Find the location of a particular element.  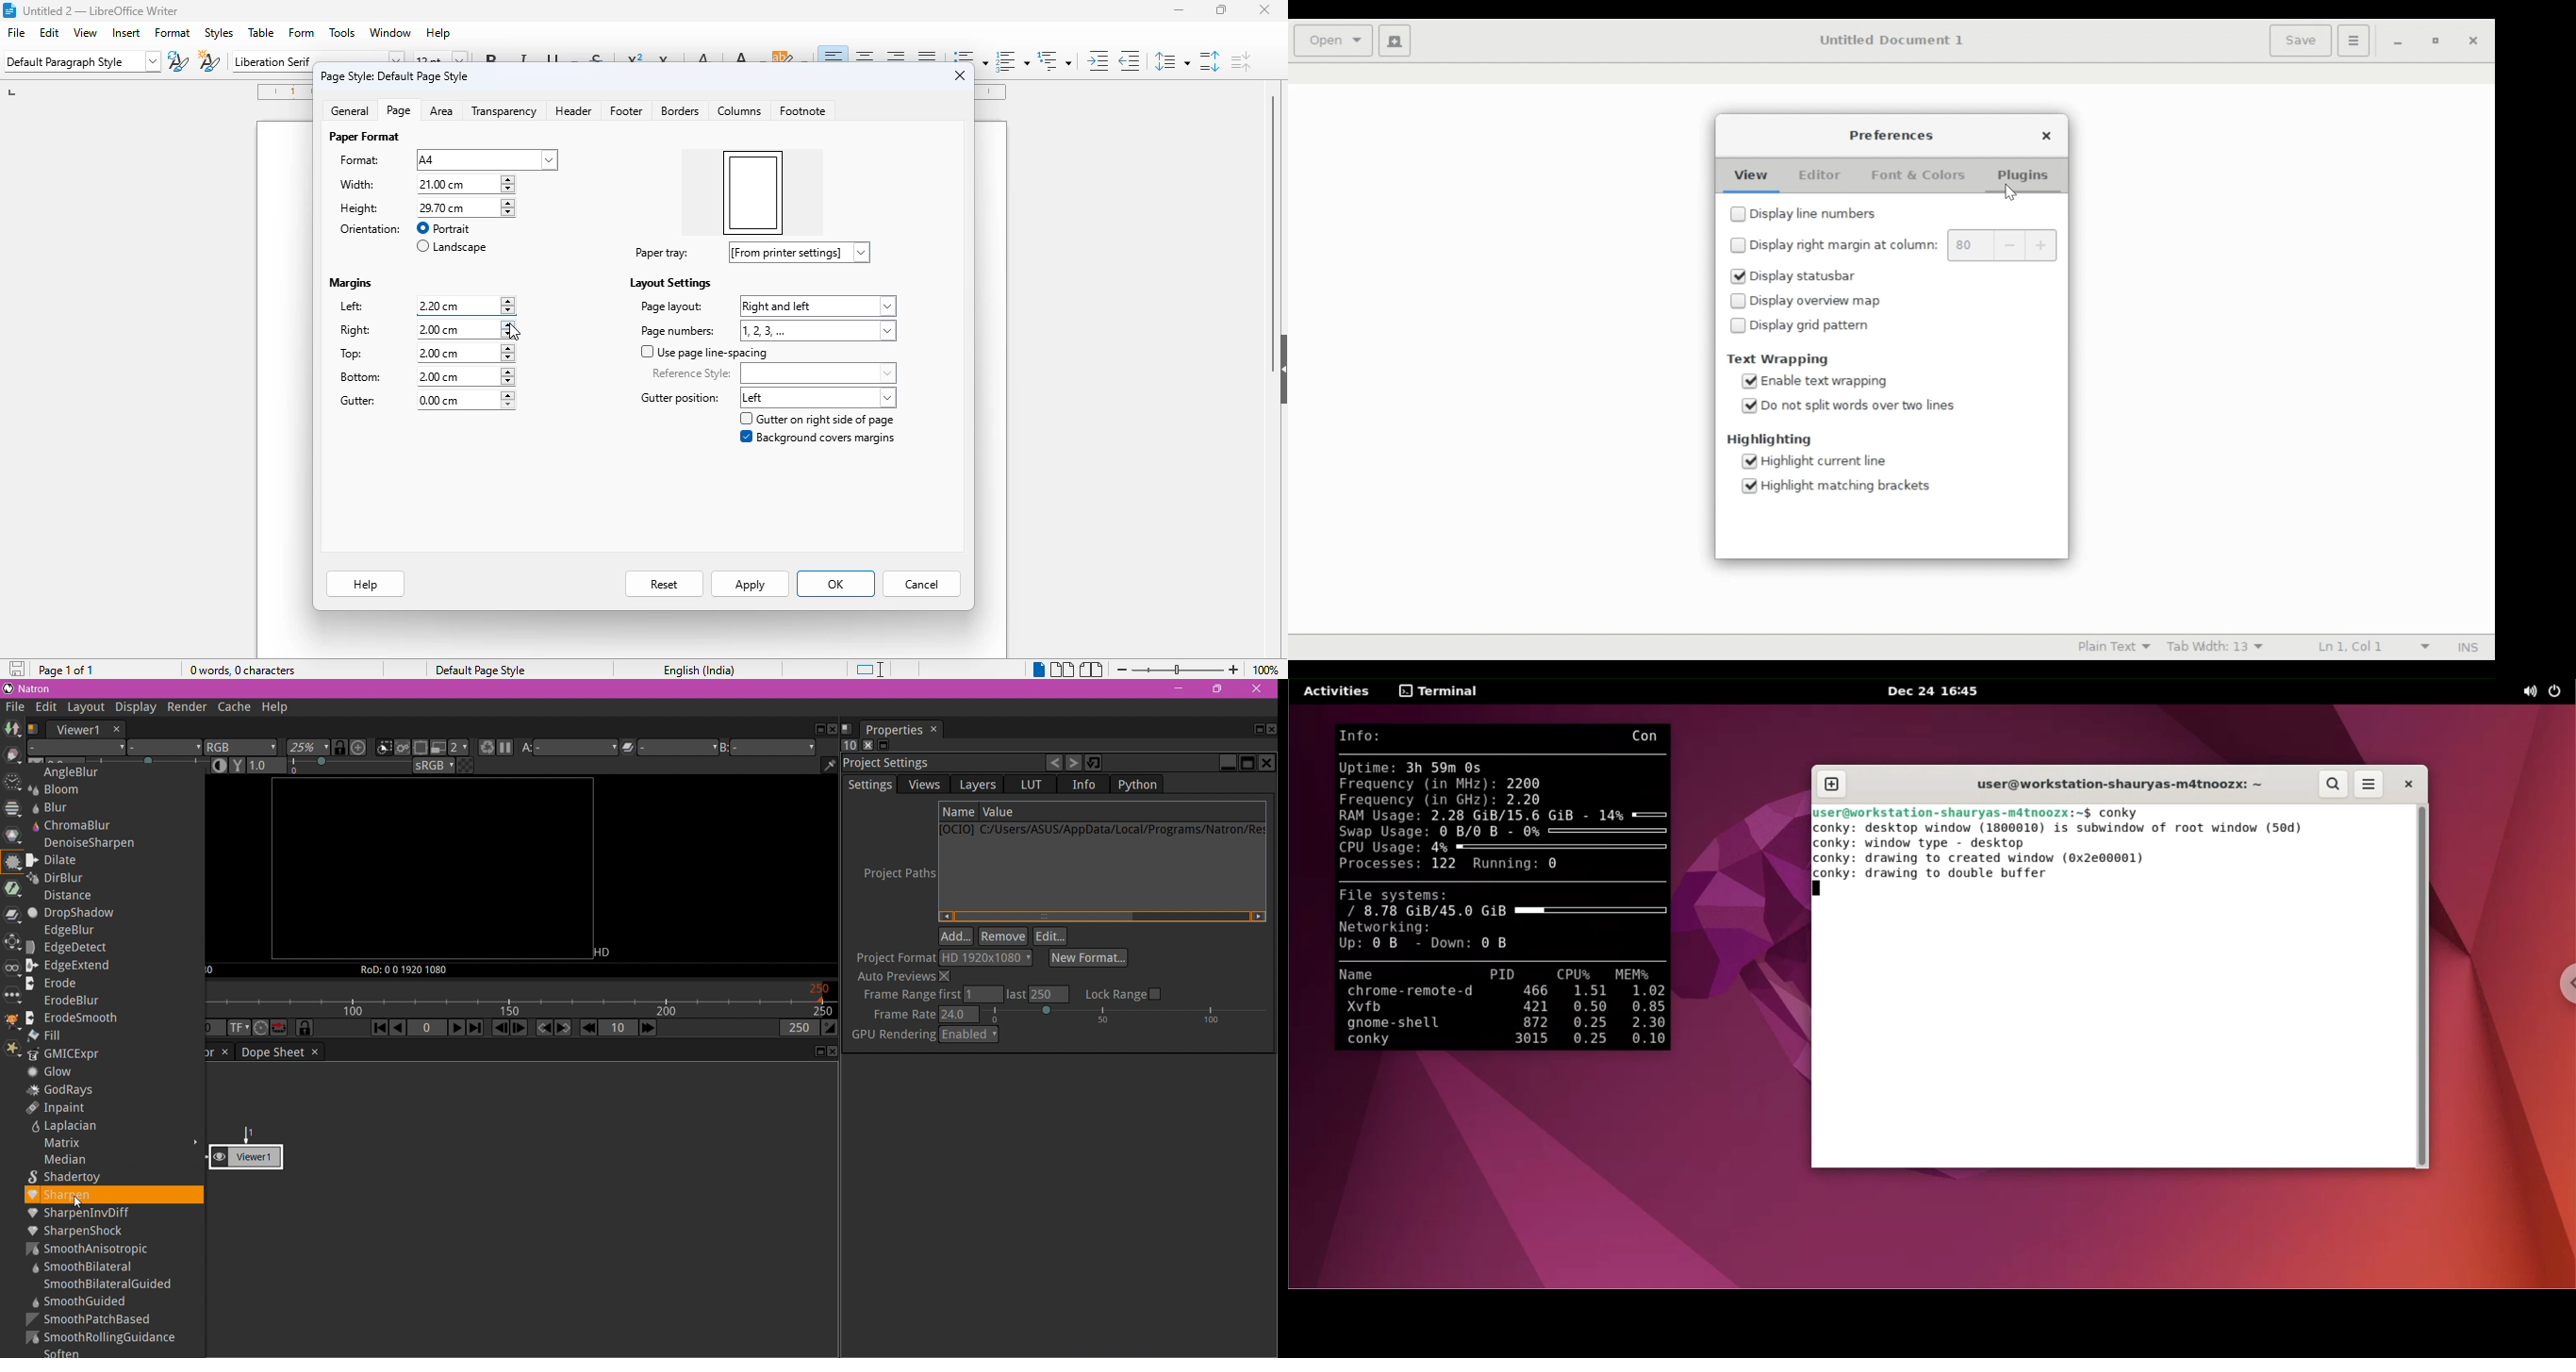

increase paragraph spacing is located at coordinates (1211, 61).